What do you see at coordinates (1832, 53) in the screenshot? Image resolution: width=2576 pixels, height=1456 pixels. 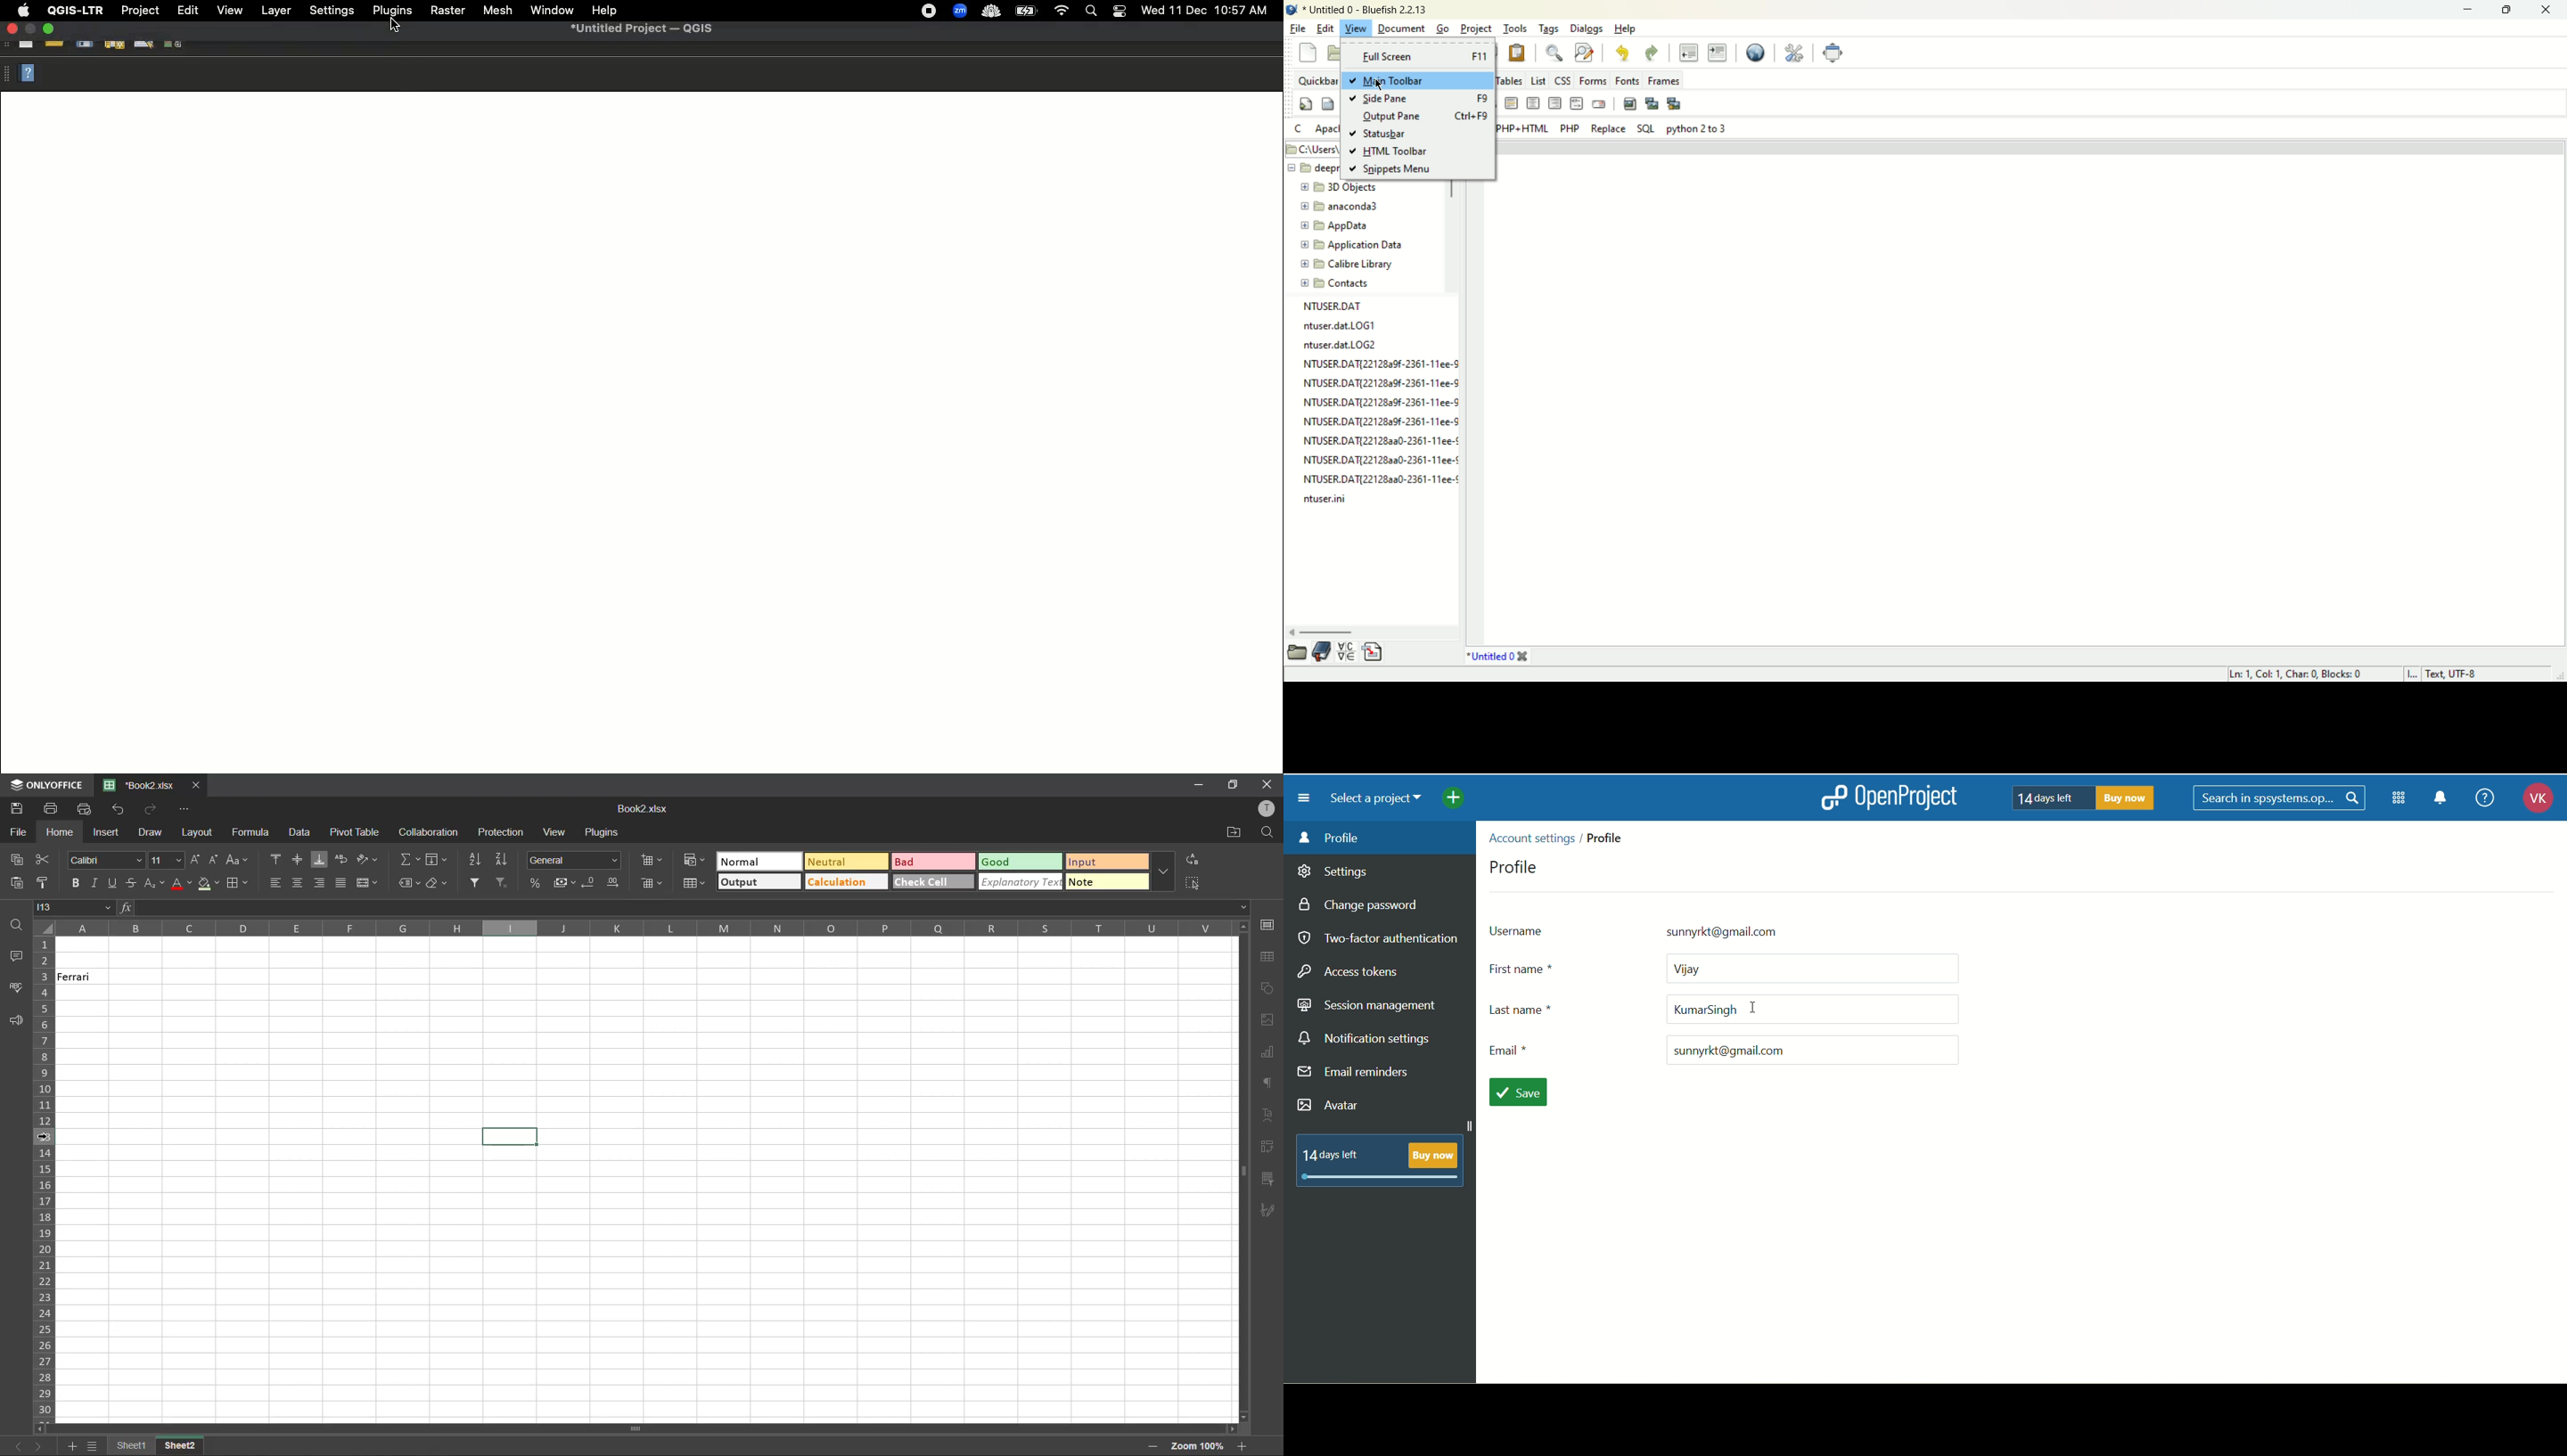 I see `full screen` at bounding box center [1832, 53].